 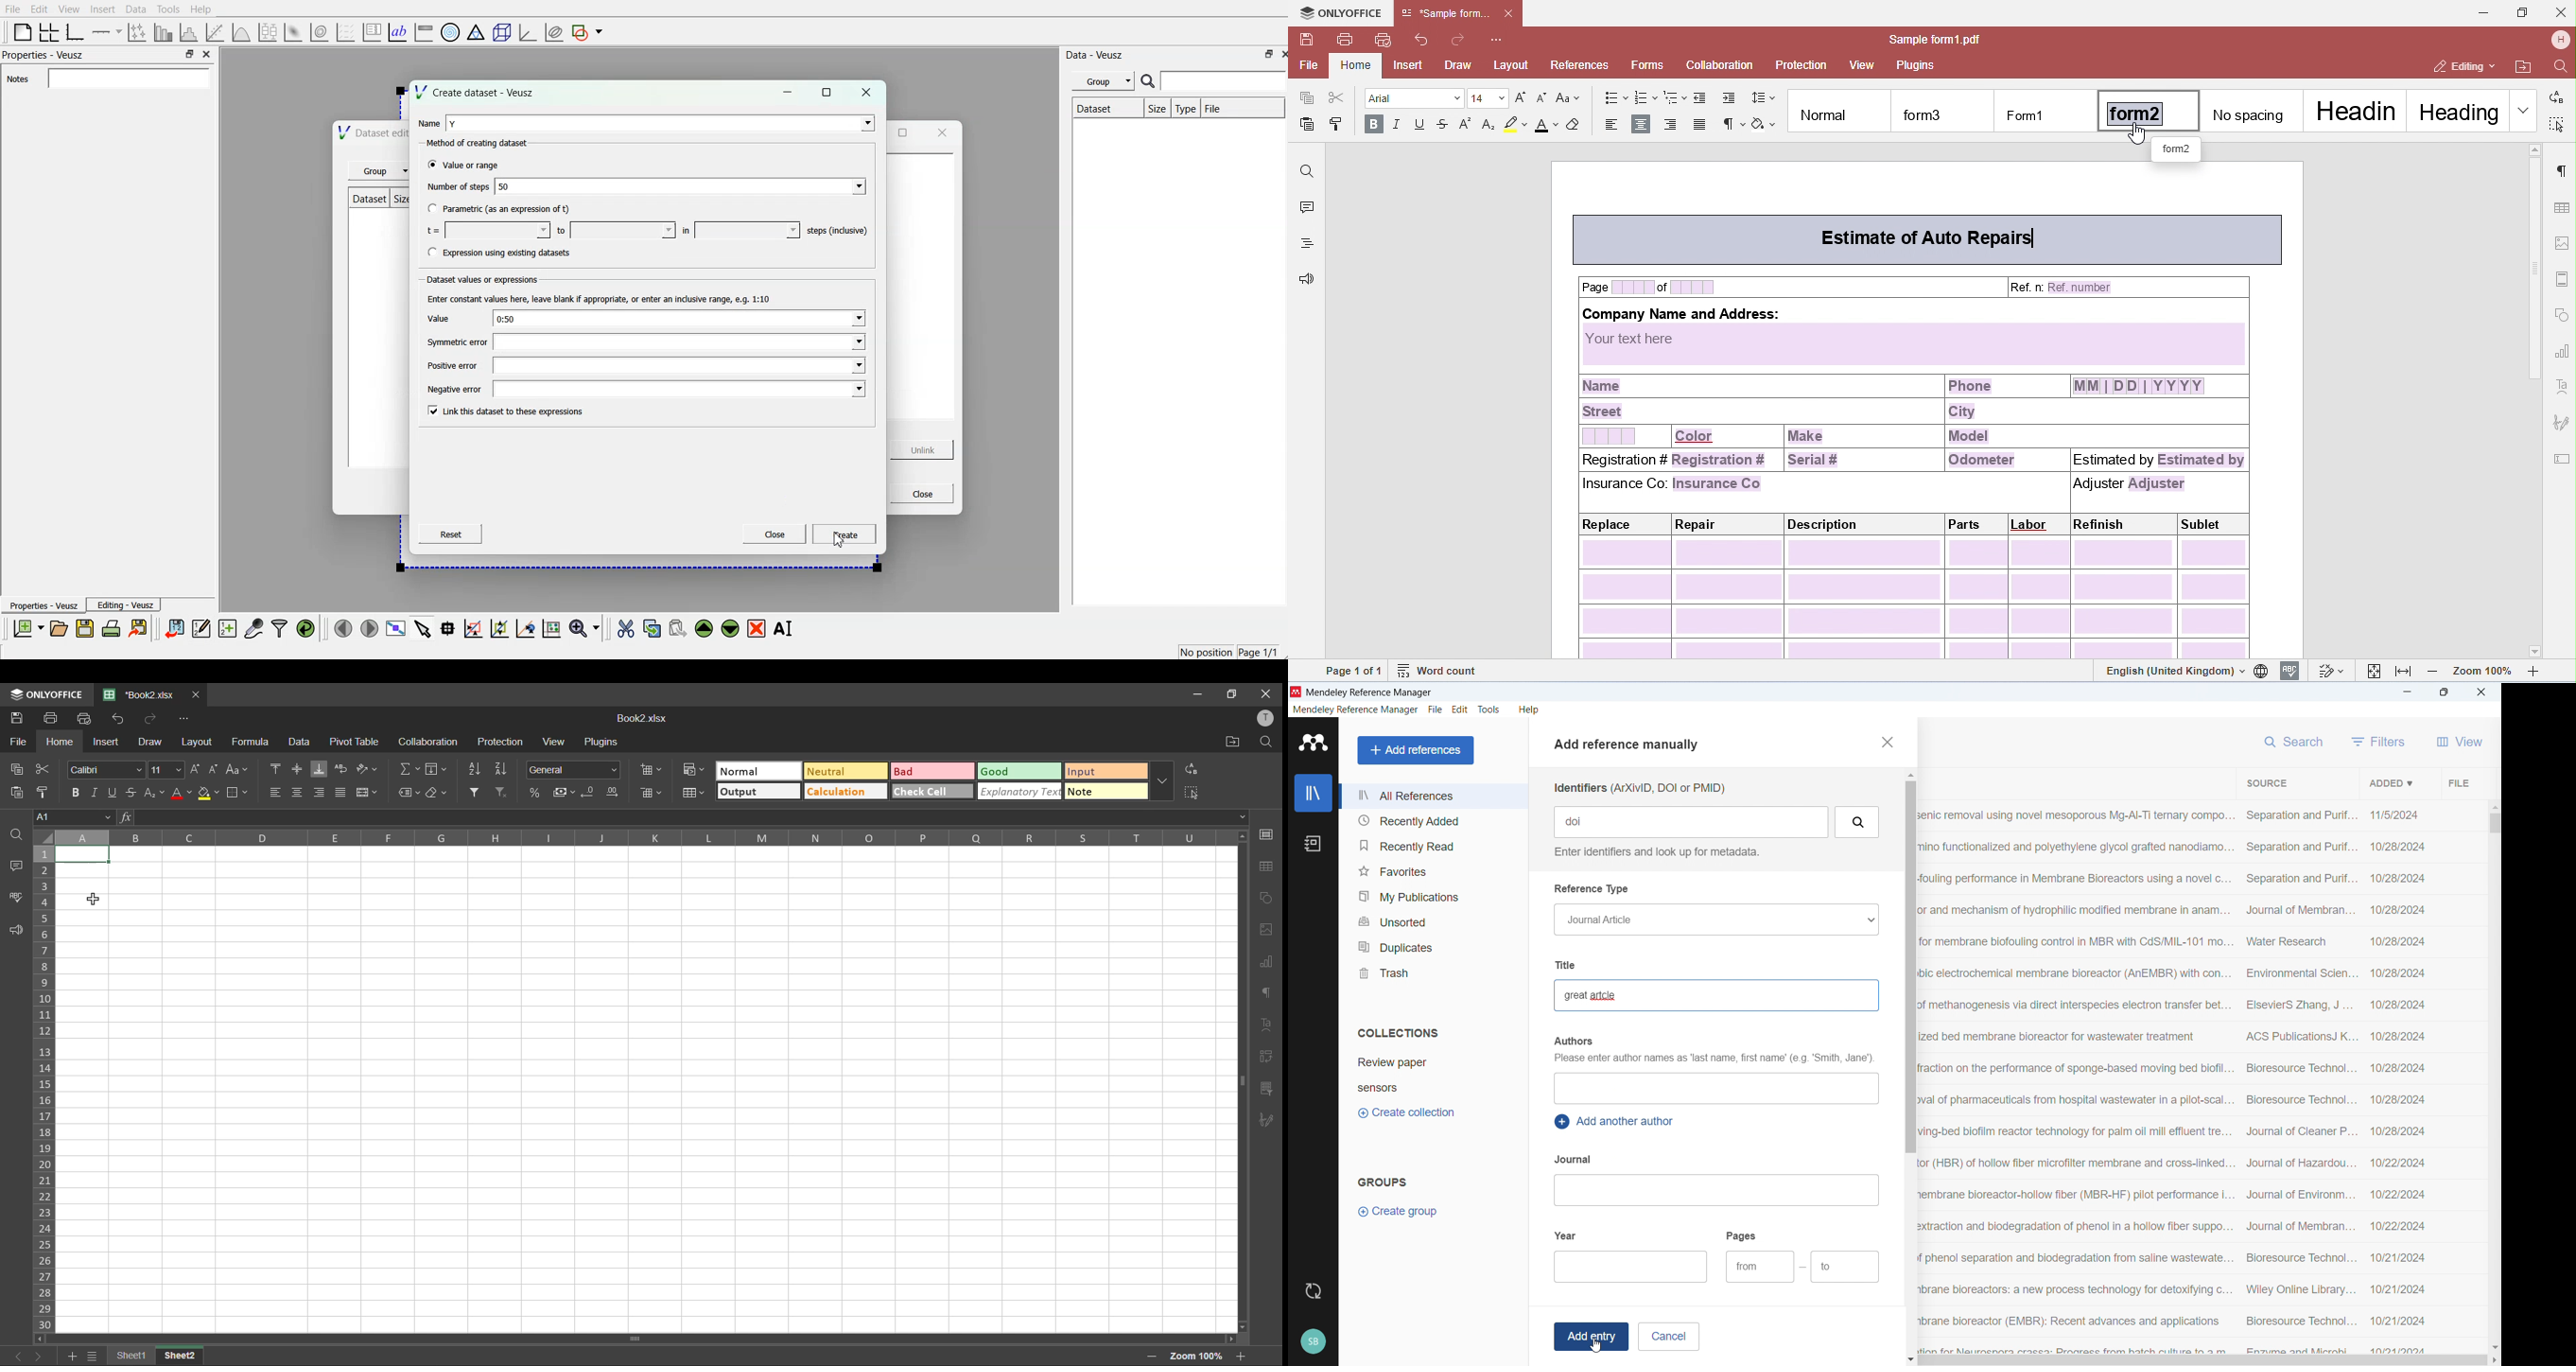 What do you see at coordinates (655, 794) in the screenshot?
I see `remove cells` at bounding box center [655, 794].